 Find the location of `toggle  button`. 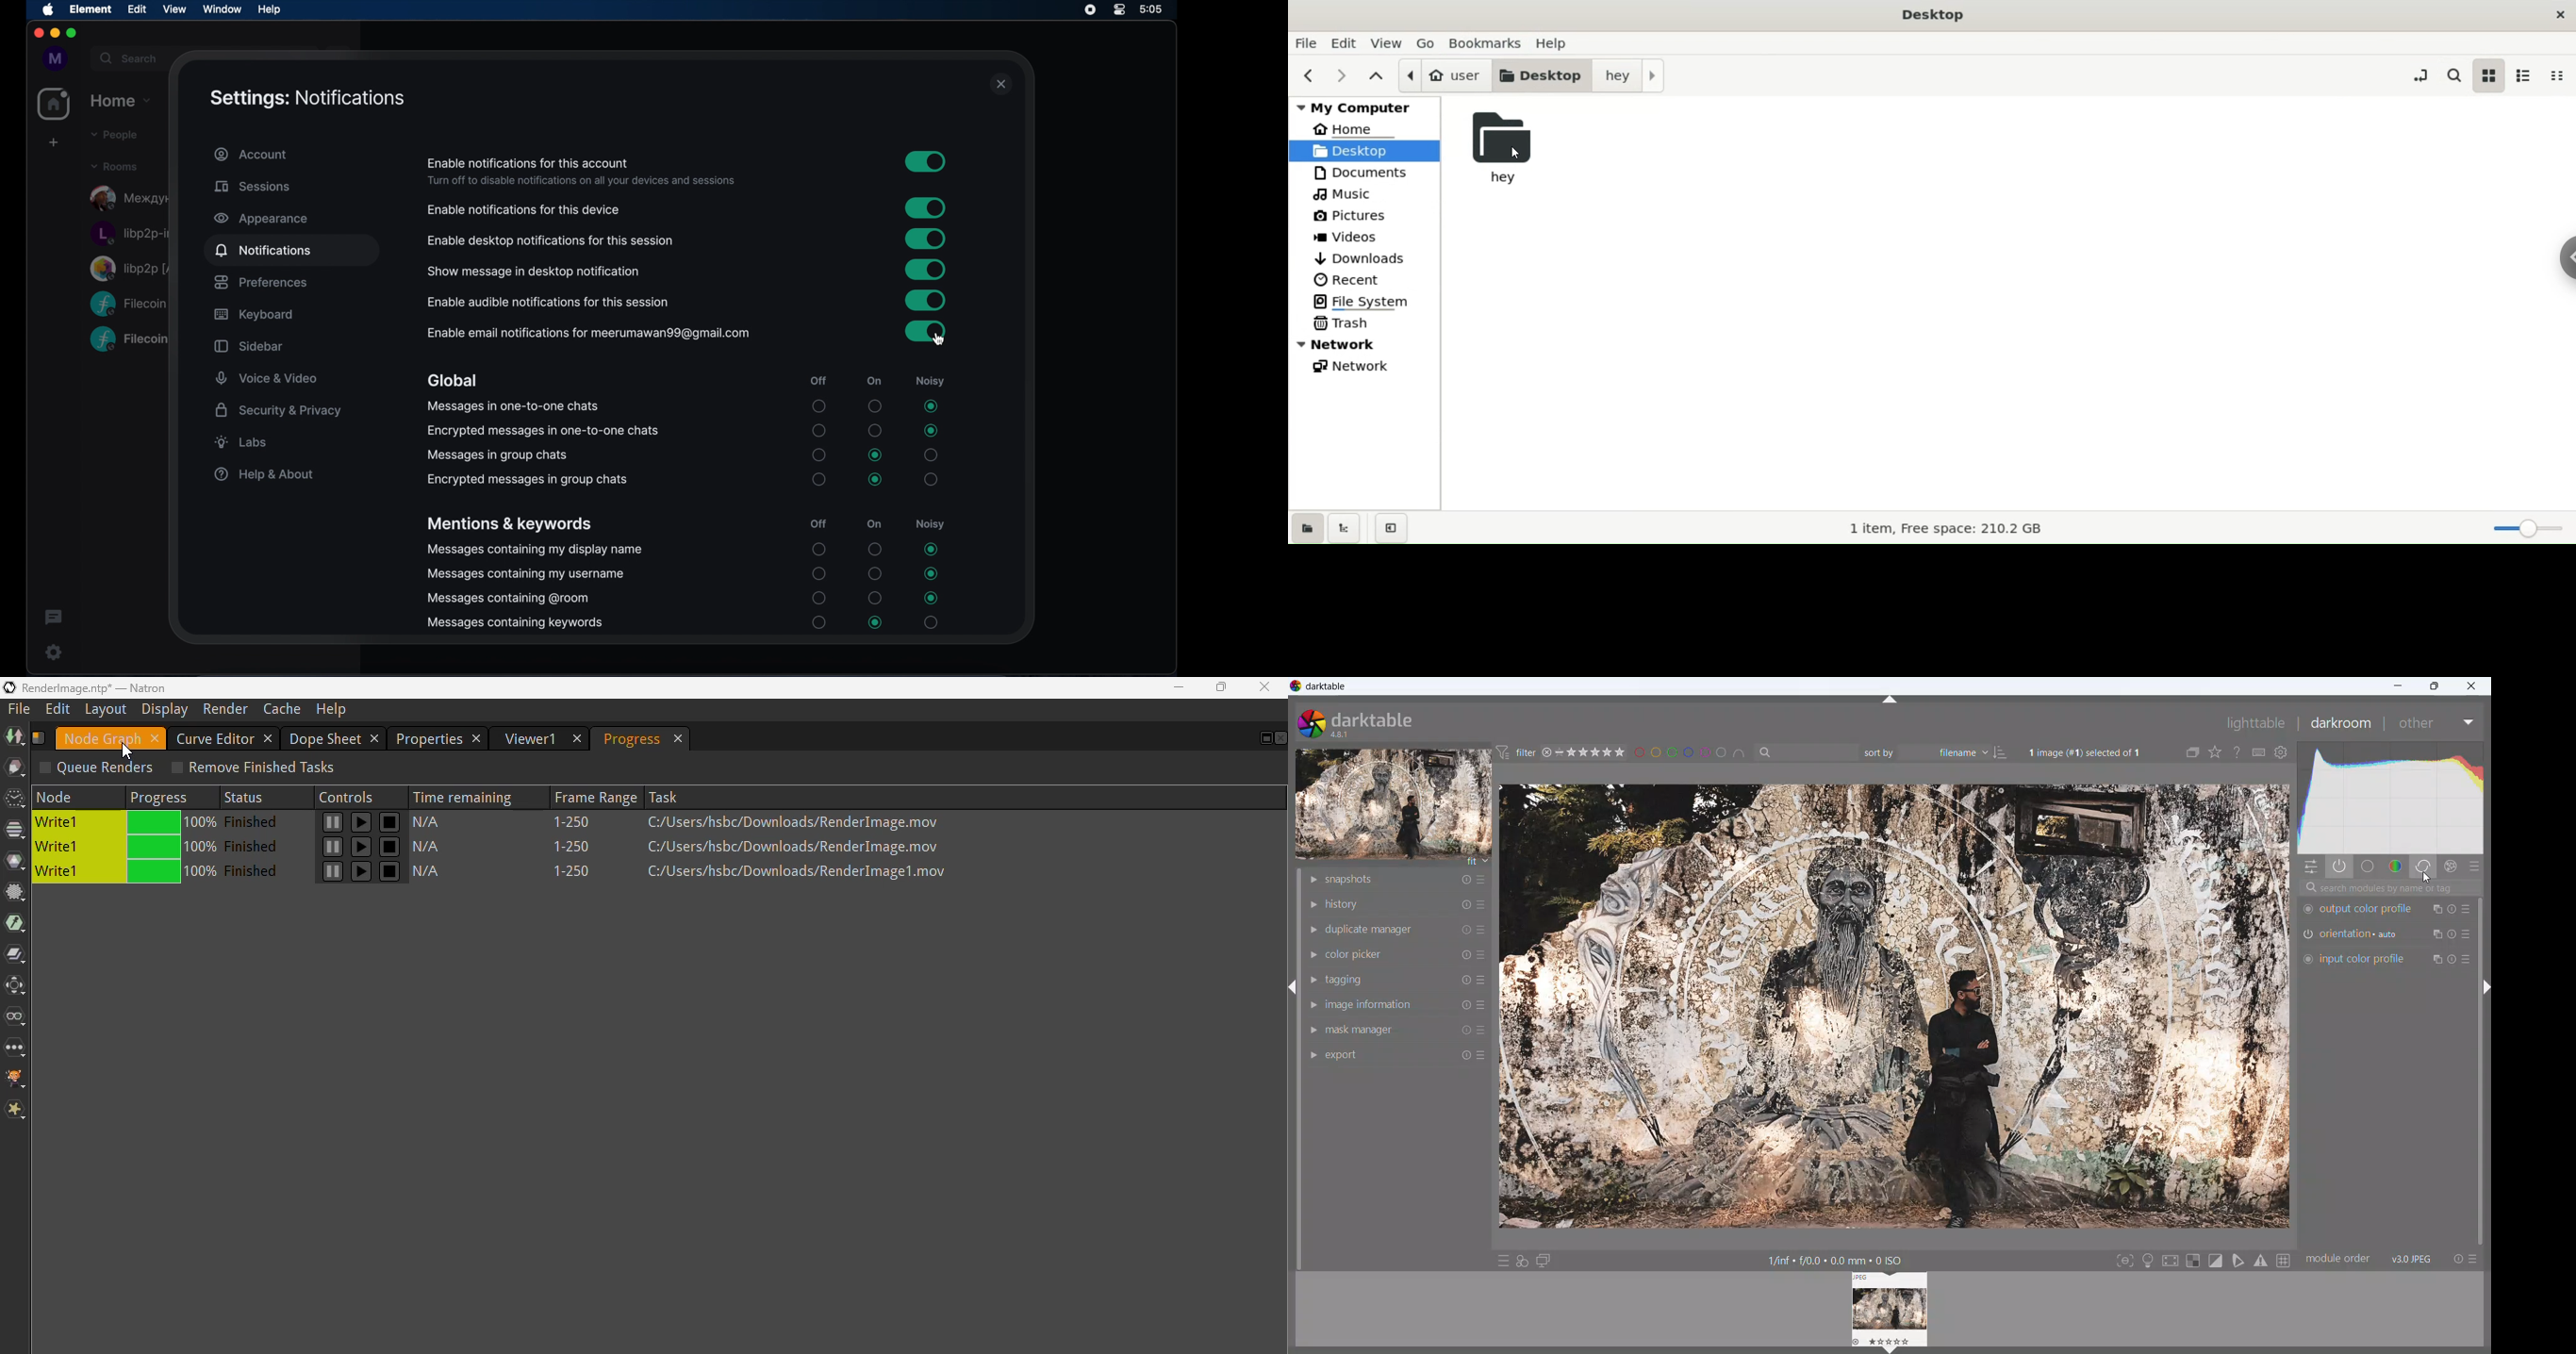

toggle  button is located at coordinates (925, 269).